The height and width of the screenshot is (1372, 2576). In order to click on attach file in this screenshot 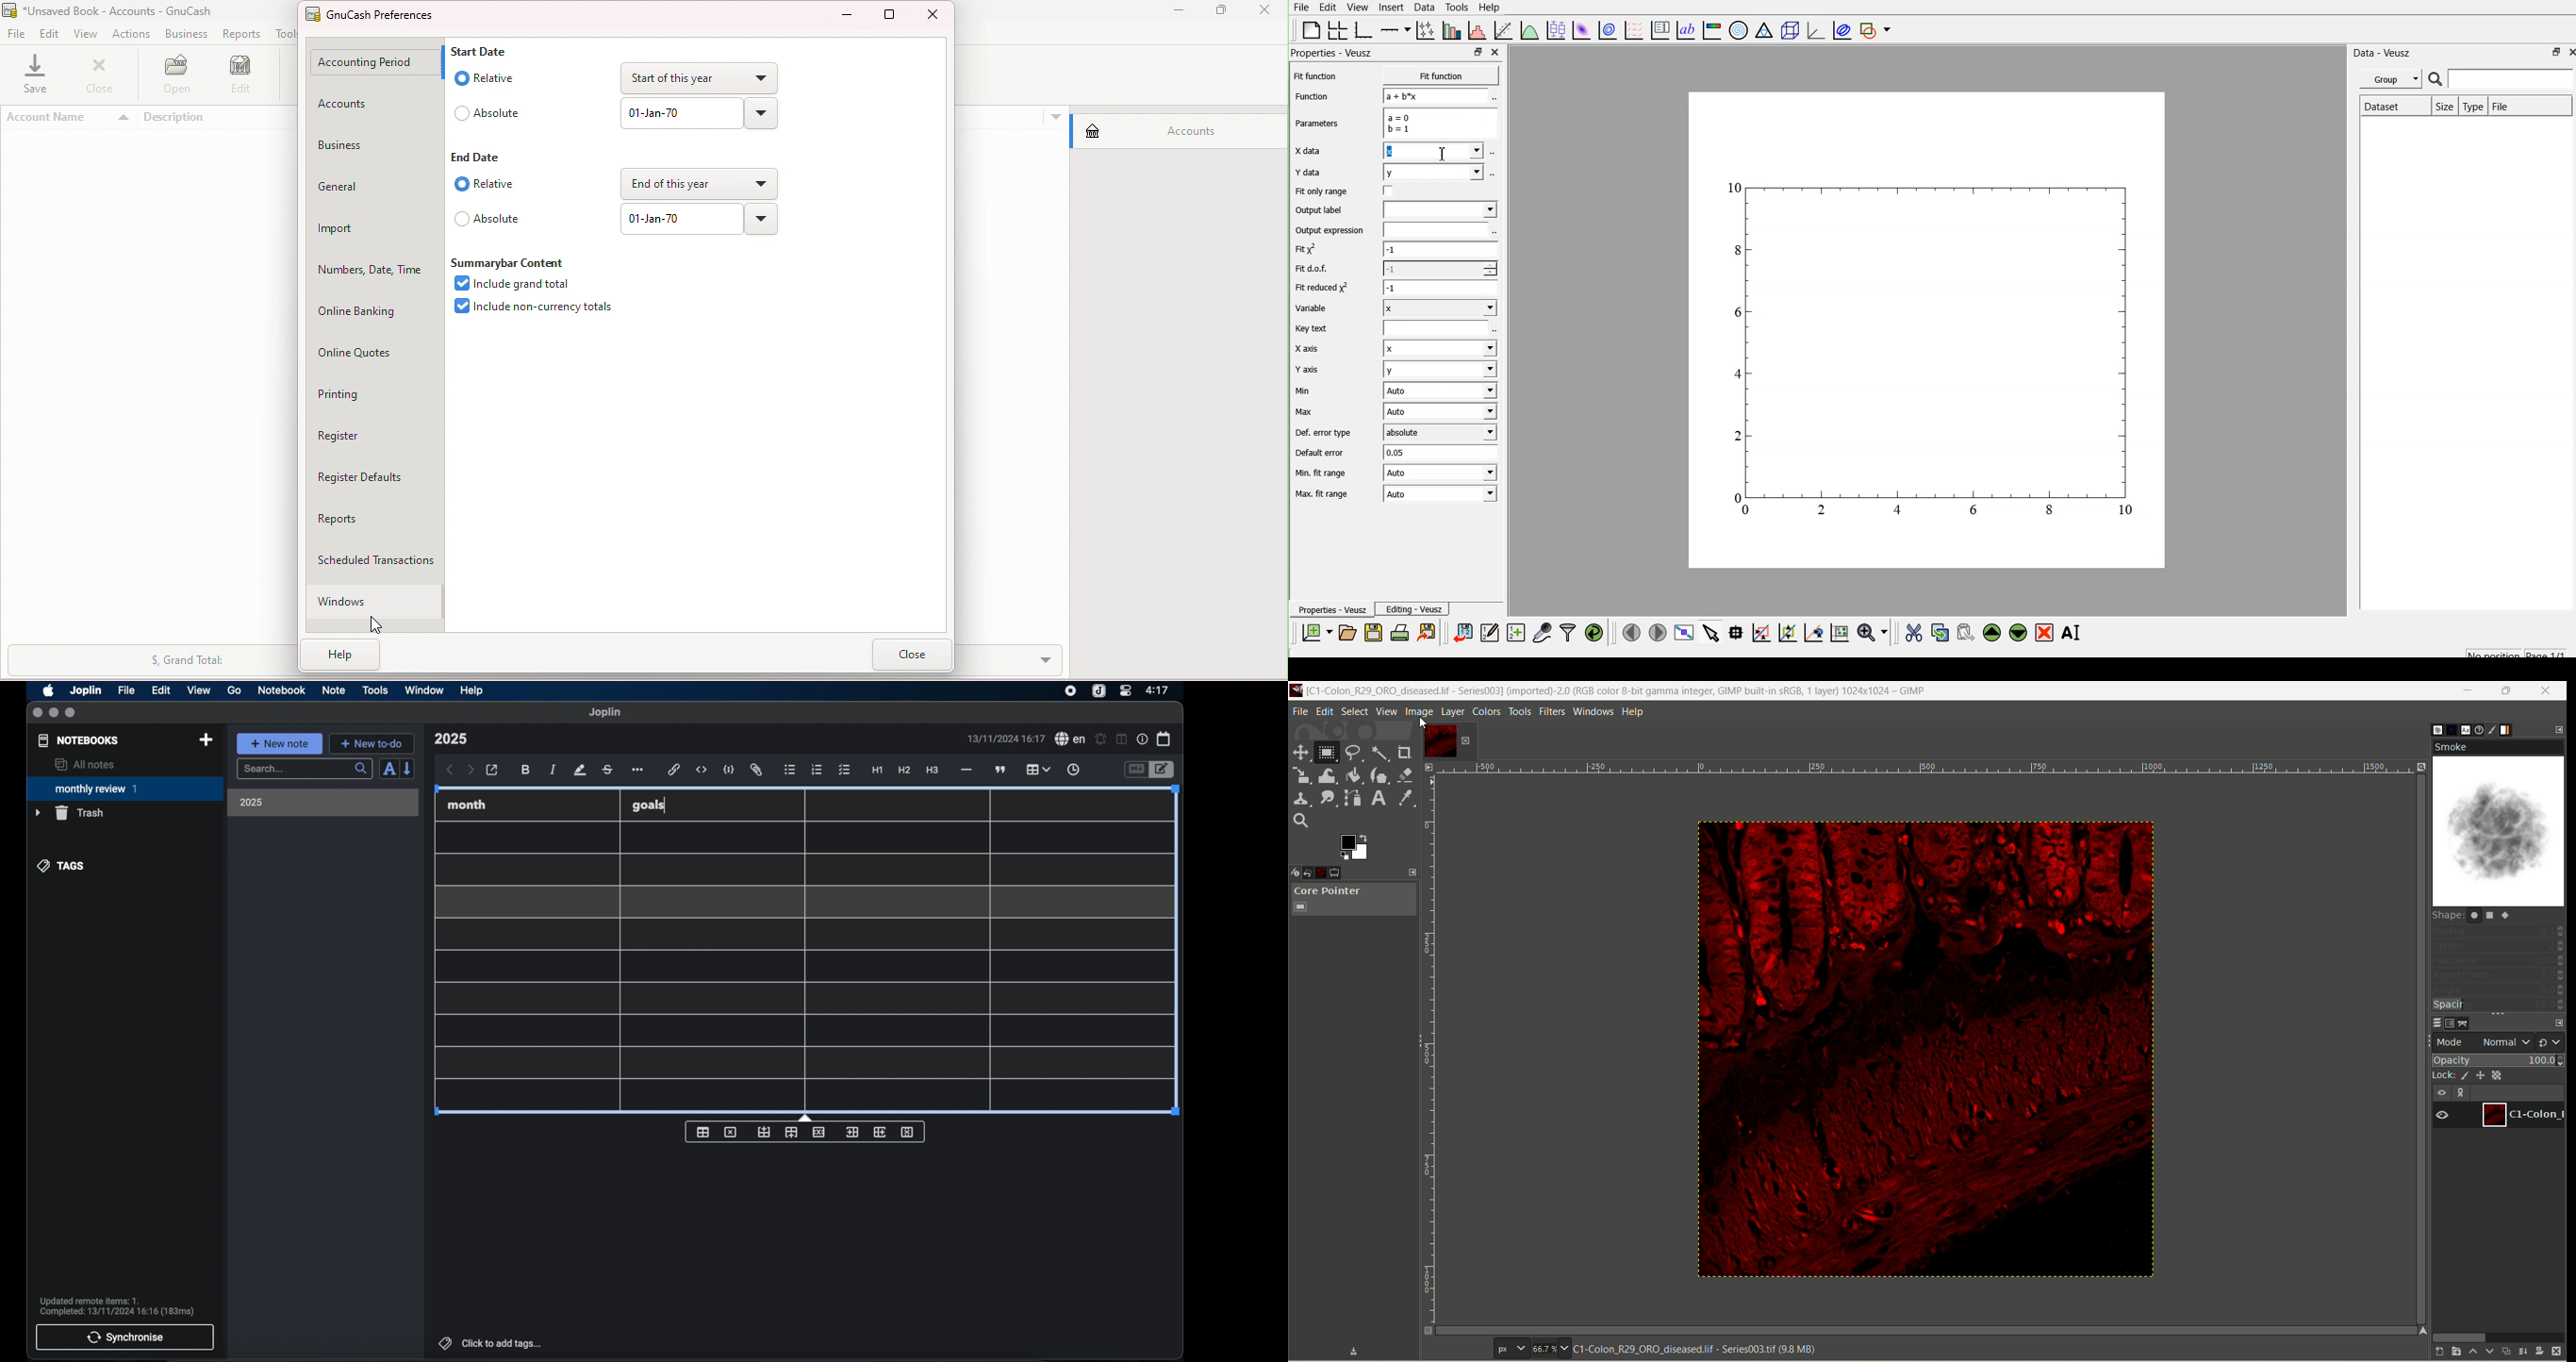, I will do `click(756, 770)`.